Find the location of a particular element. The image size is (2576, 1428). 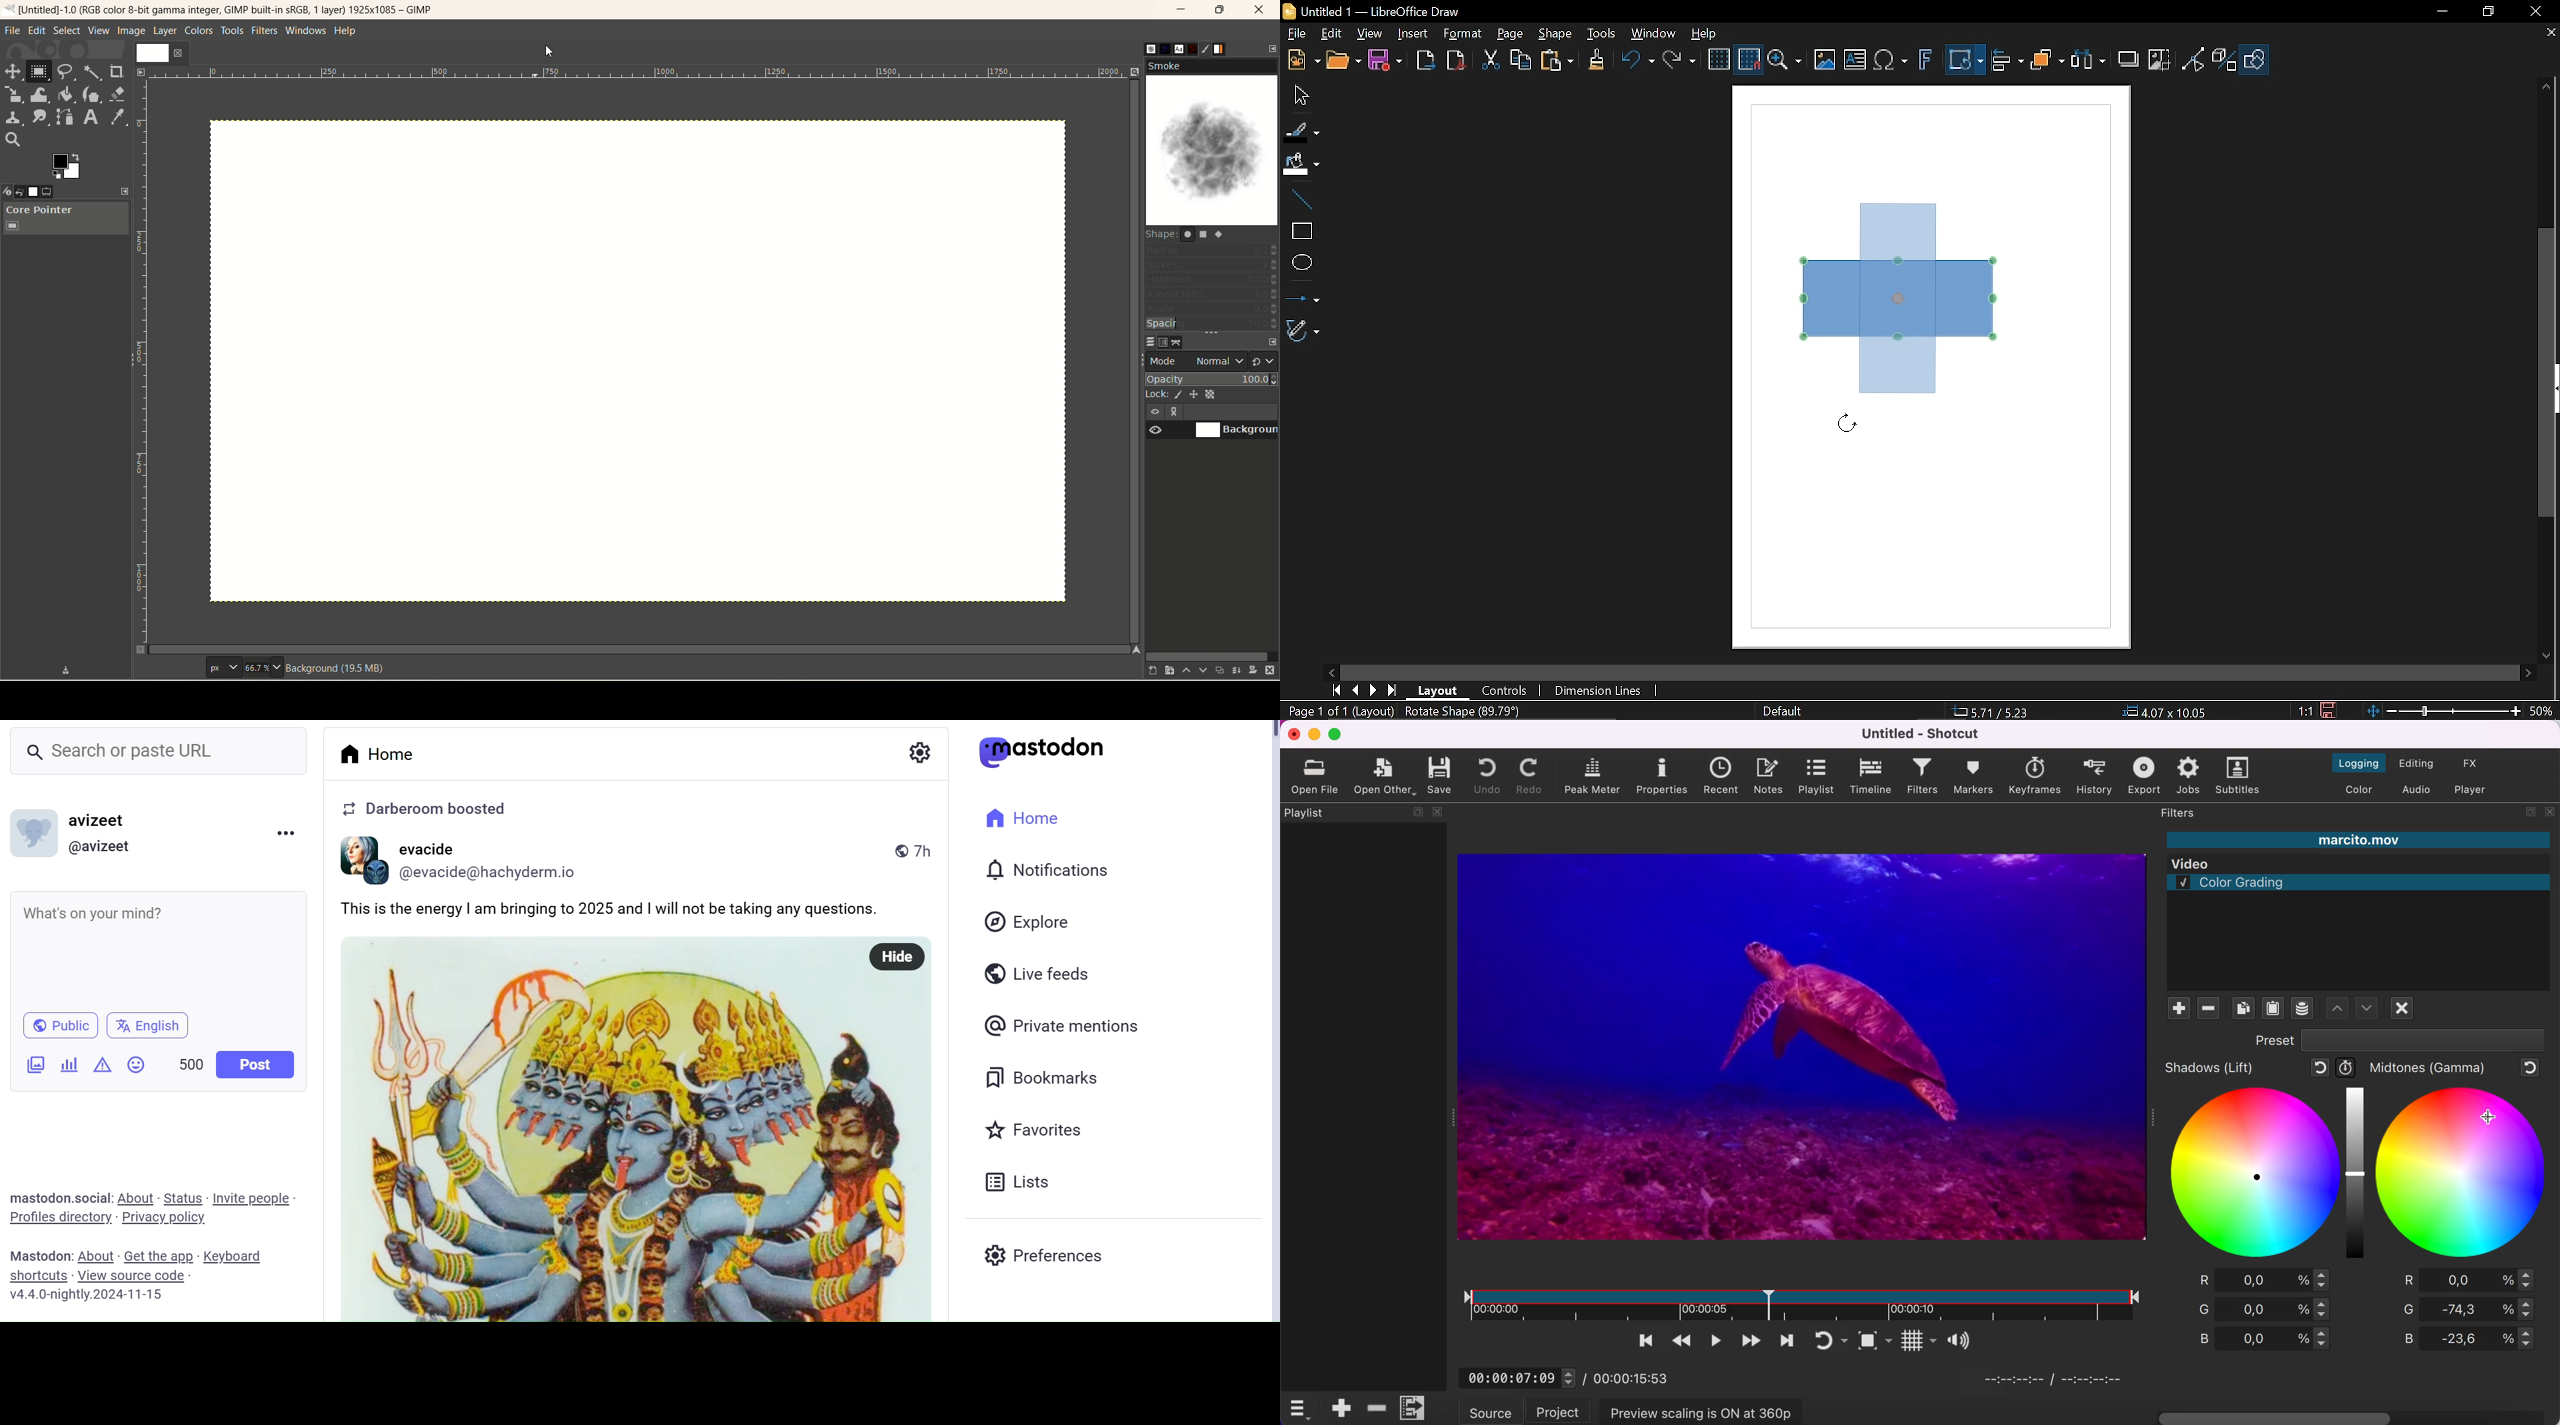

Insert fontwork is located at coordinates (1925, 62).